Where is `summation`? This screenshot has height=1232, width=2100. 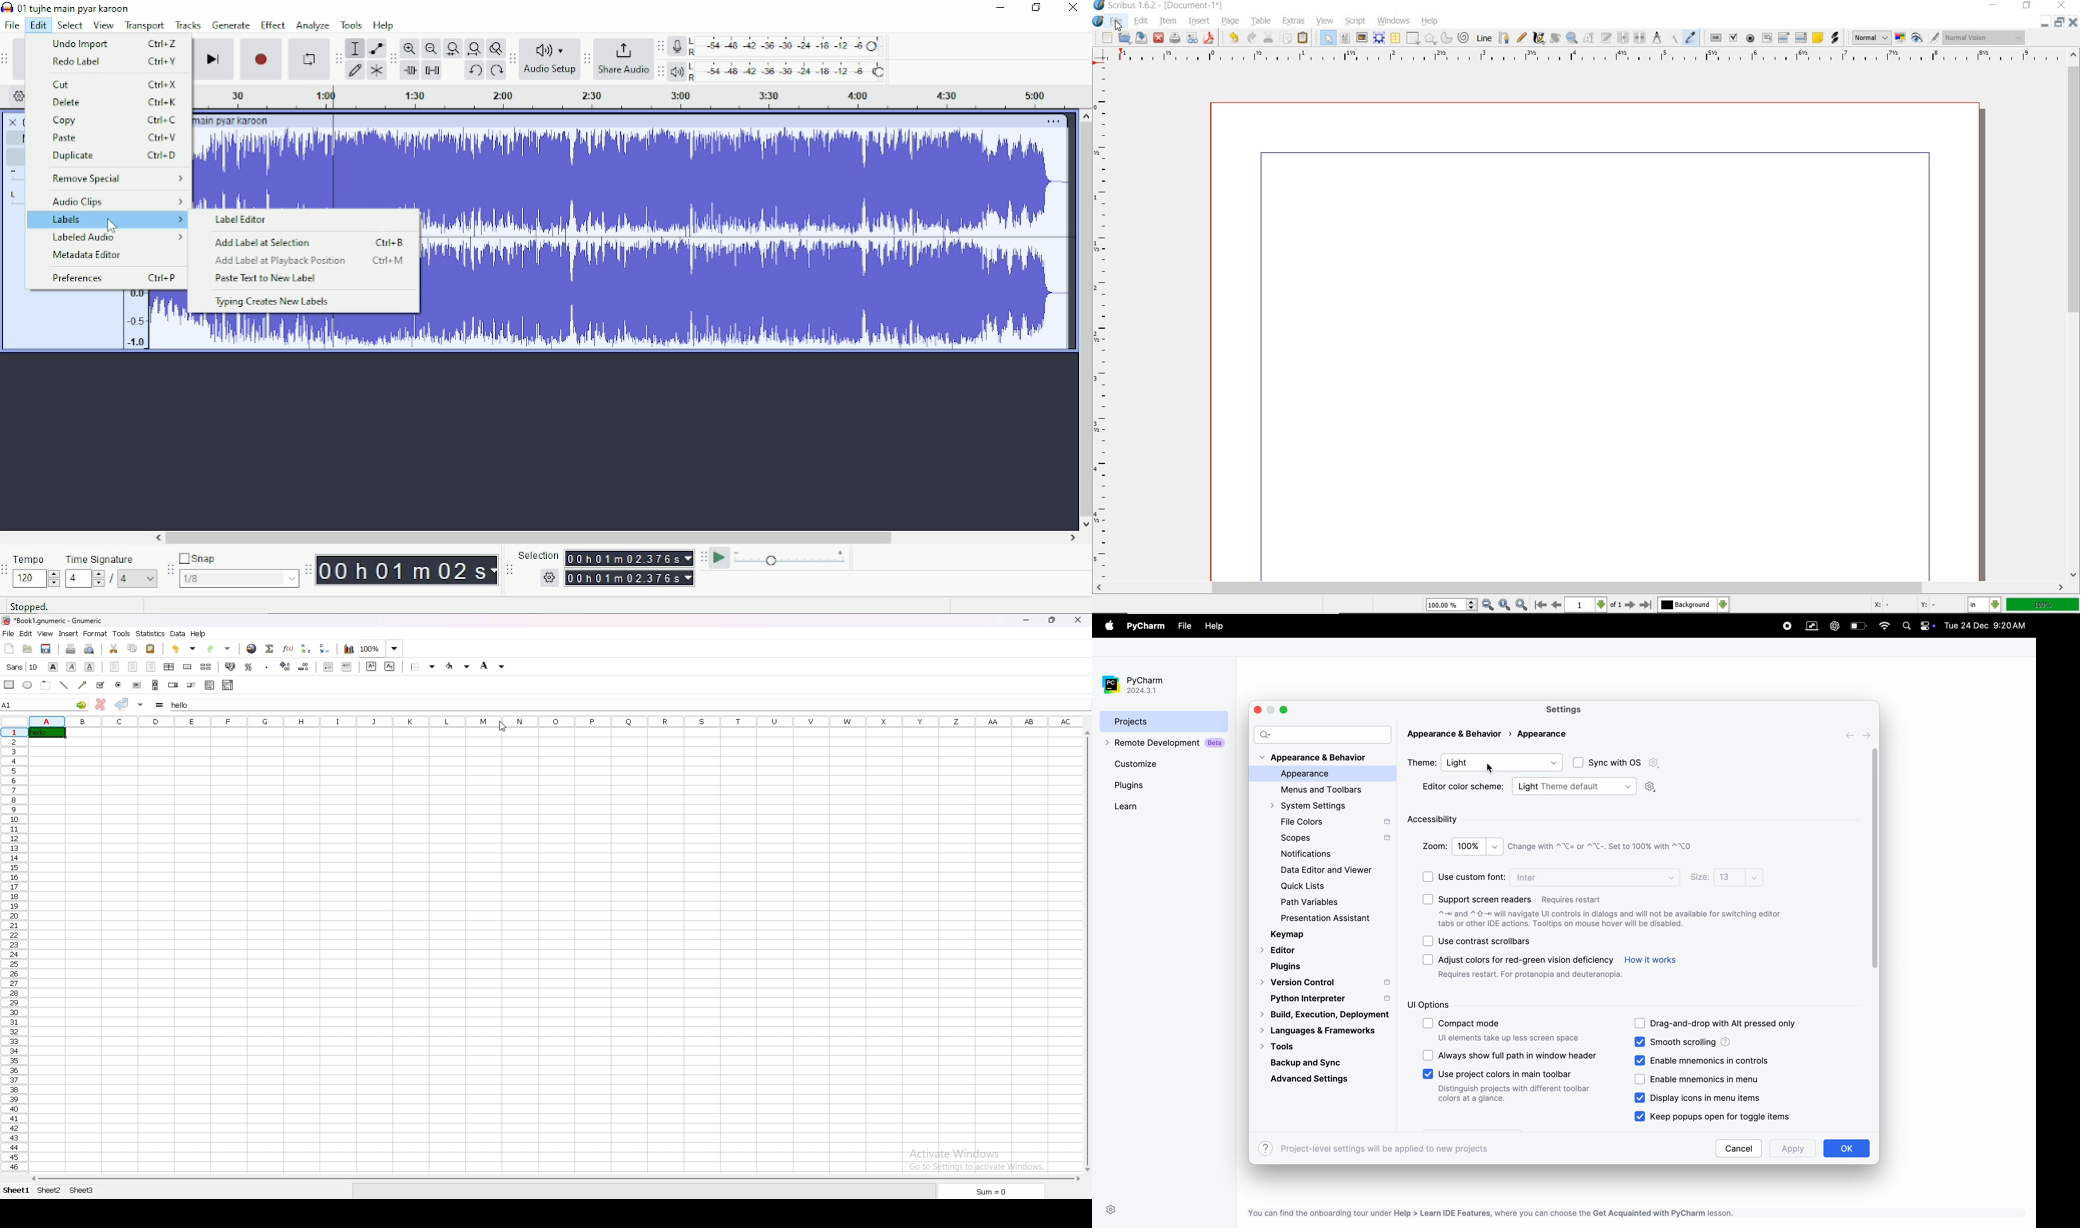
summation is located at coordinates (271, 648).